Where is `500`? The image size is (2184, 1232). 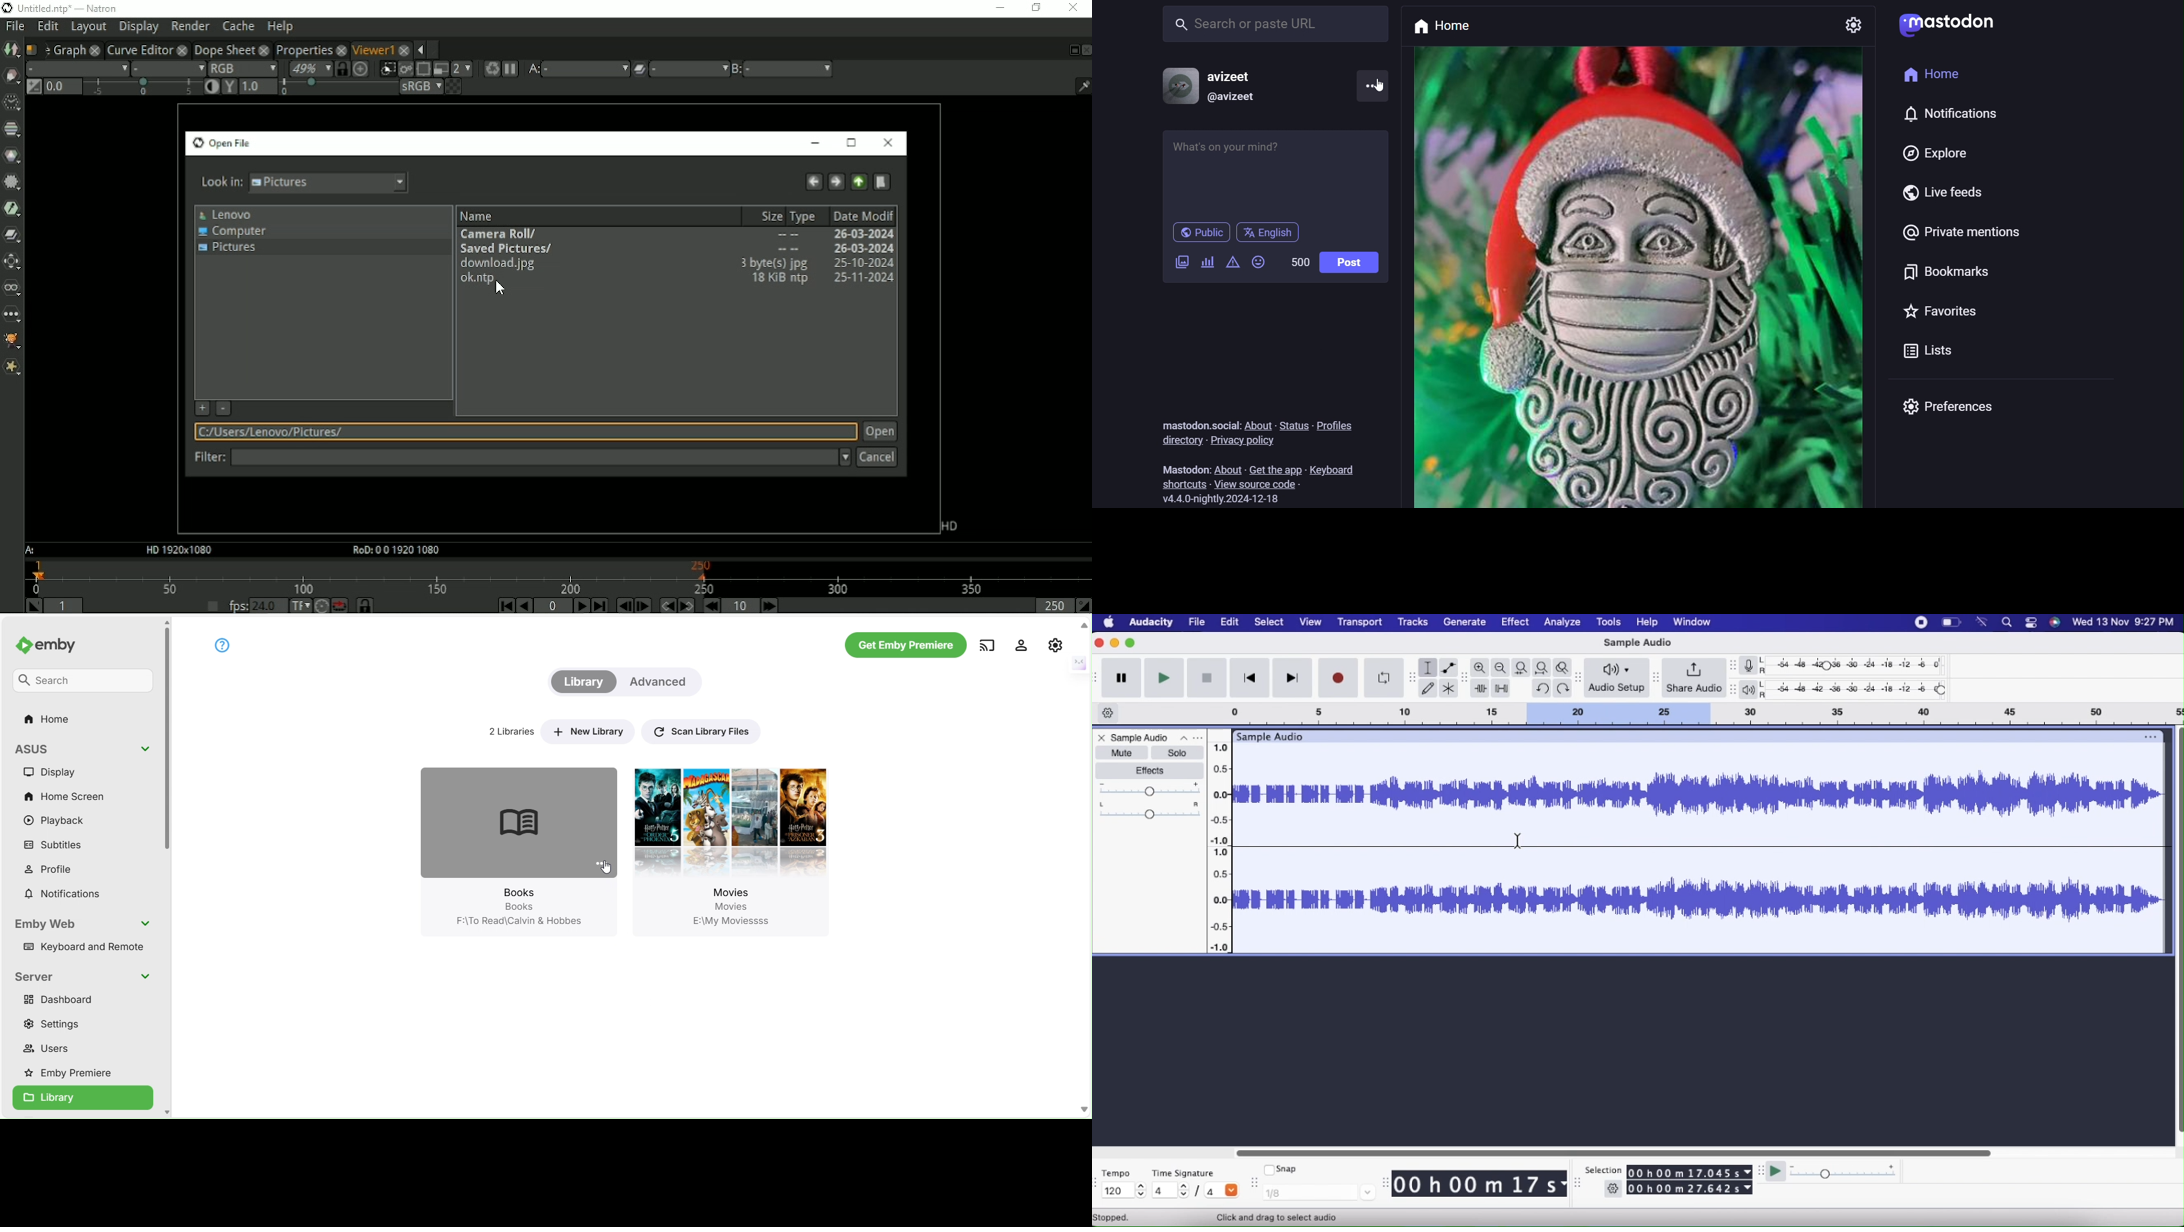
500 is located at coordinates (1300, 263).